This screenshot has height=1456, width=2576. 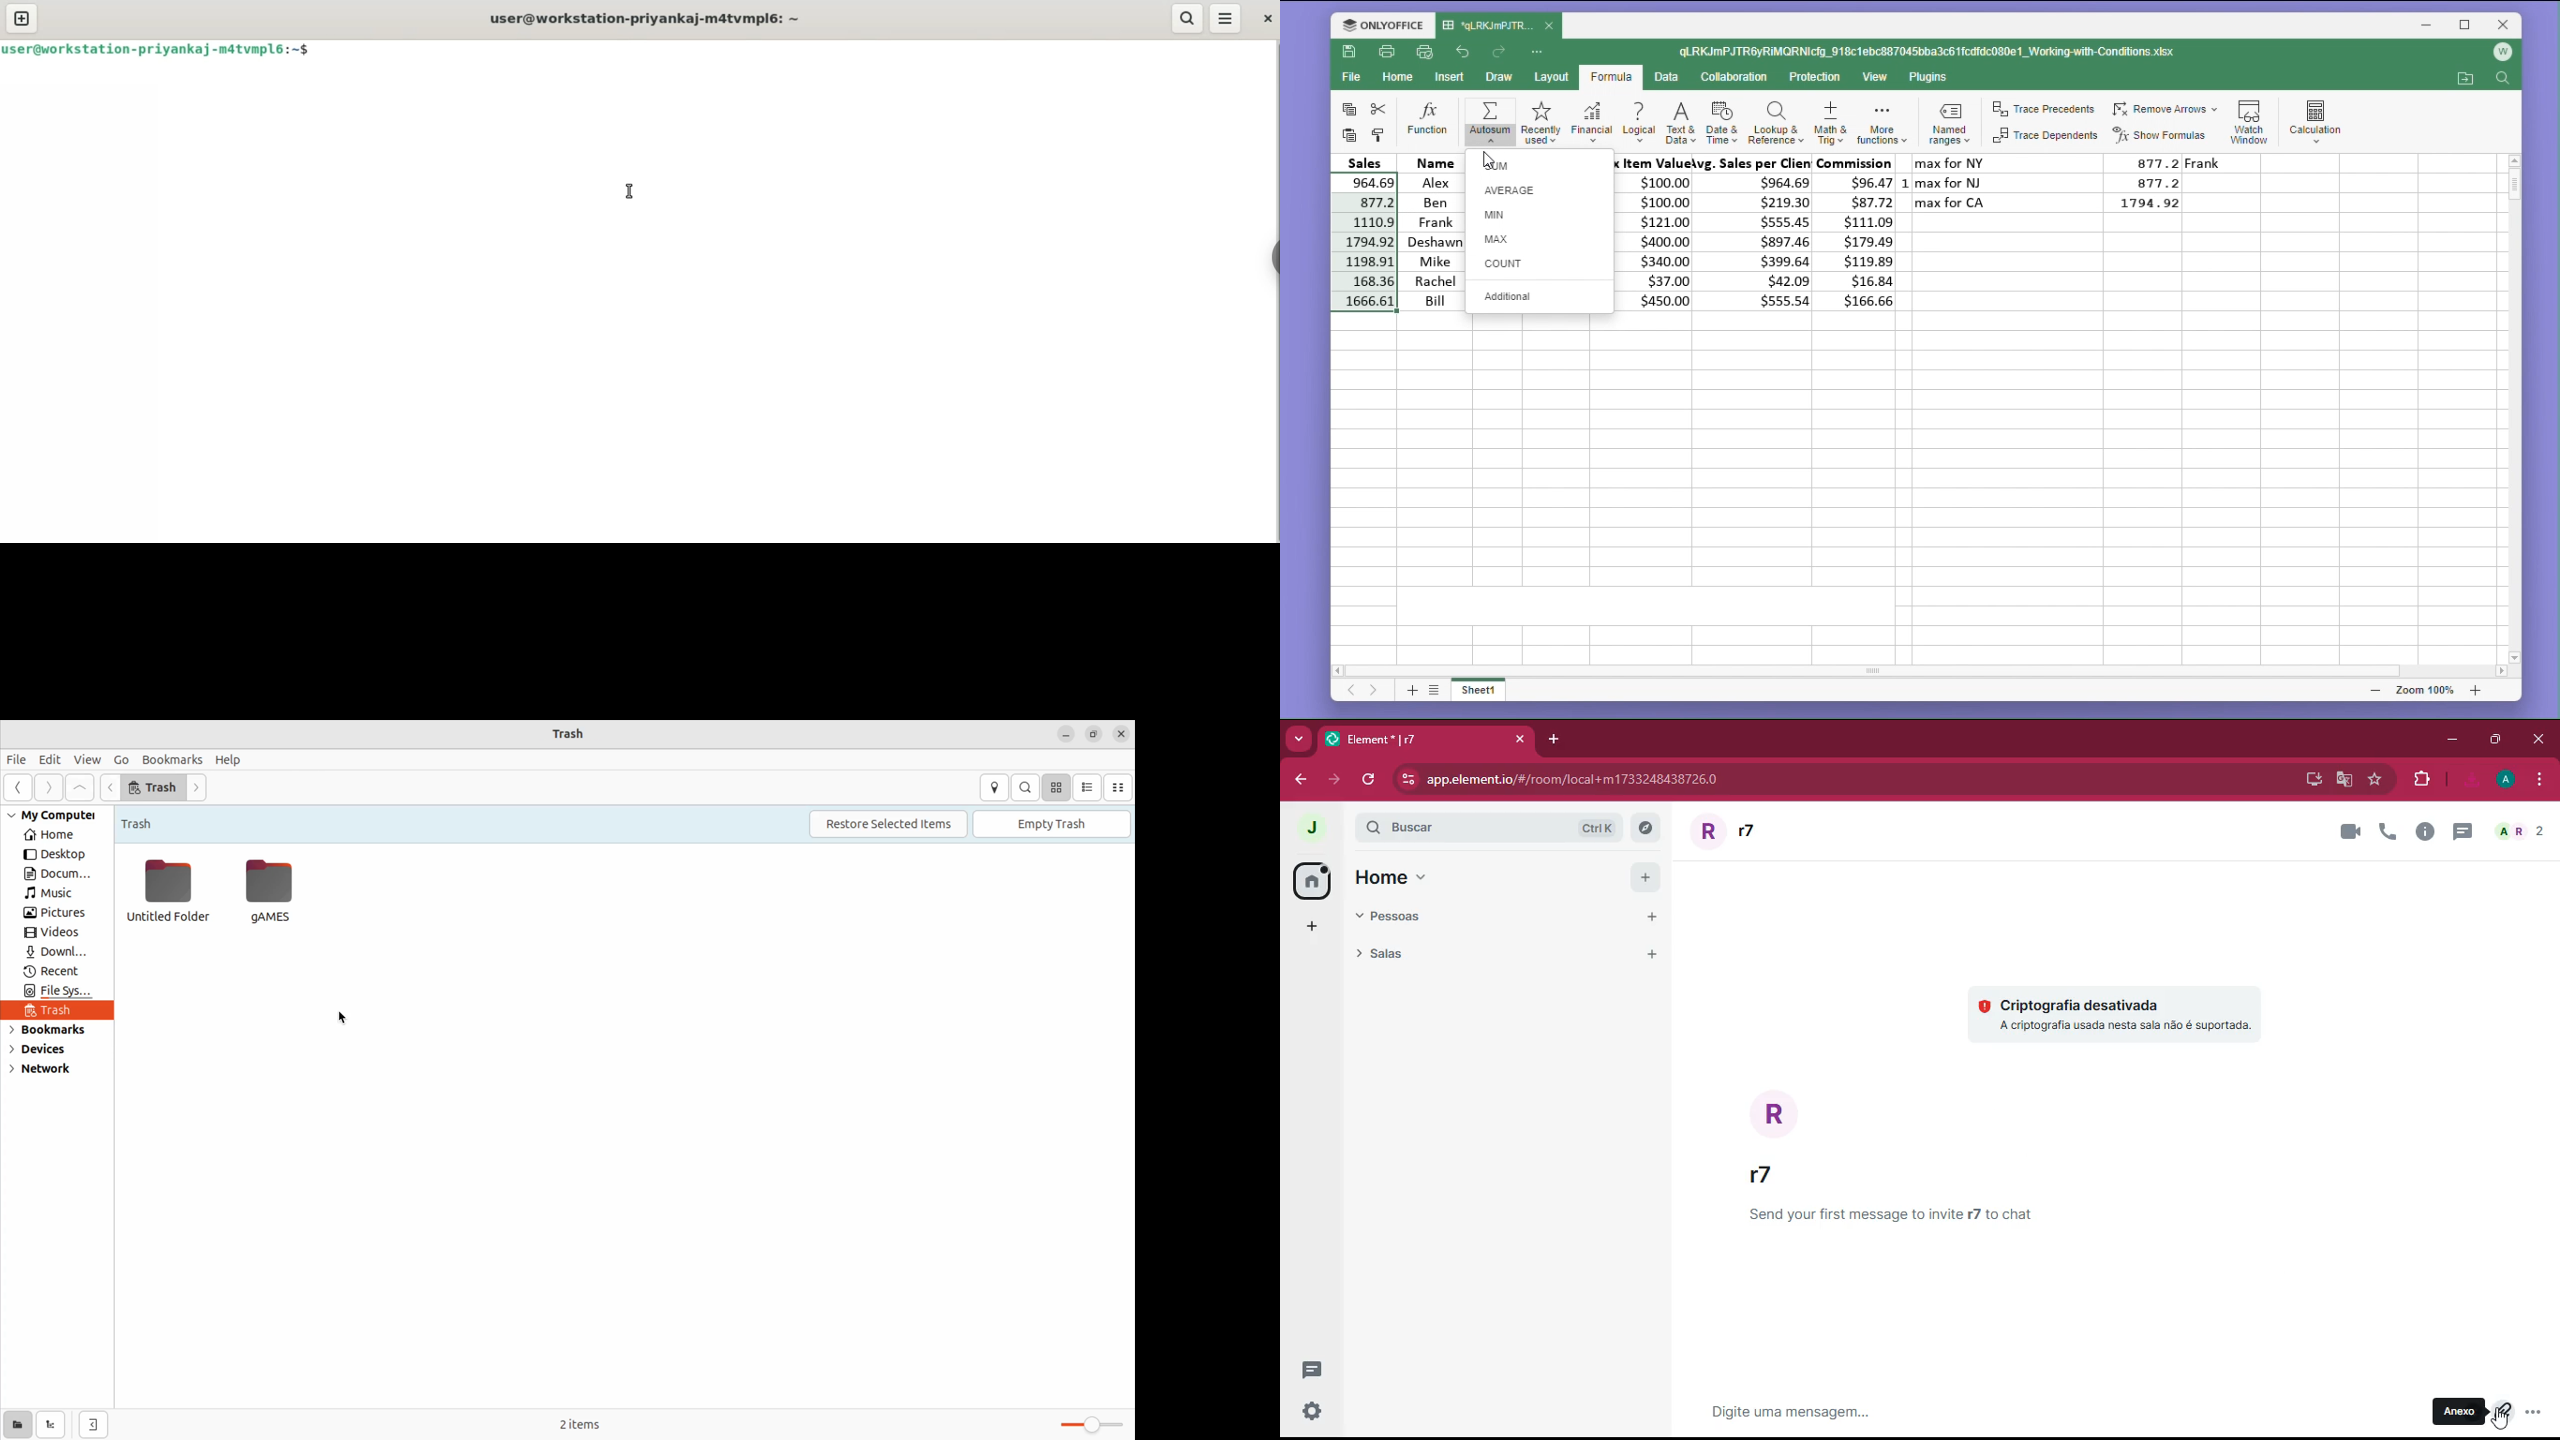 I want to click on info, so click(x=2424, y=832).